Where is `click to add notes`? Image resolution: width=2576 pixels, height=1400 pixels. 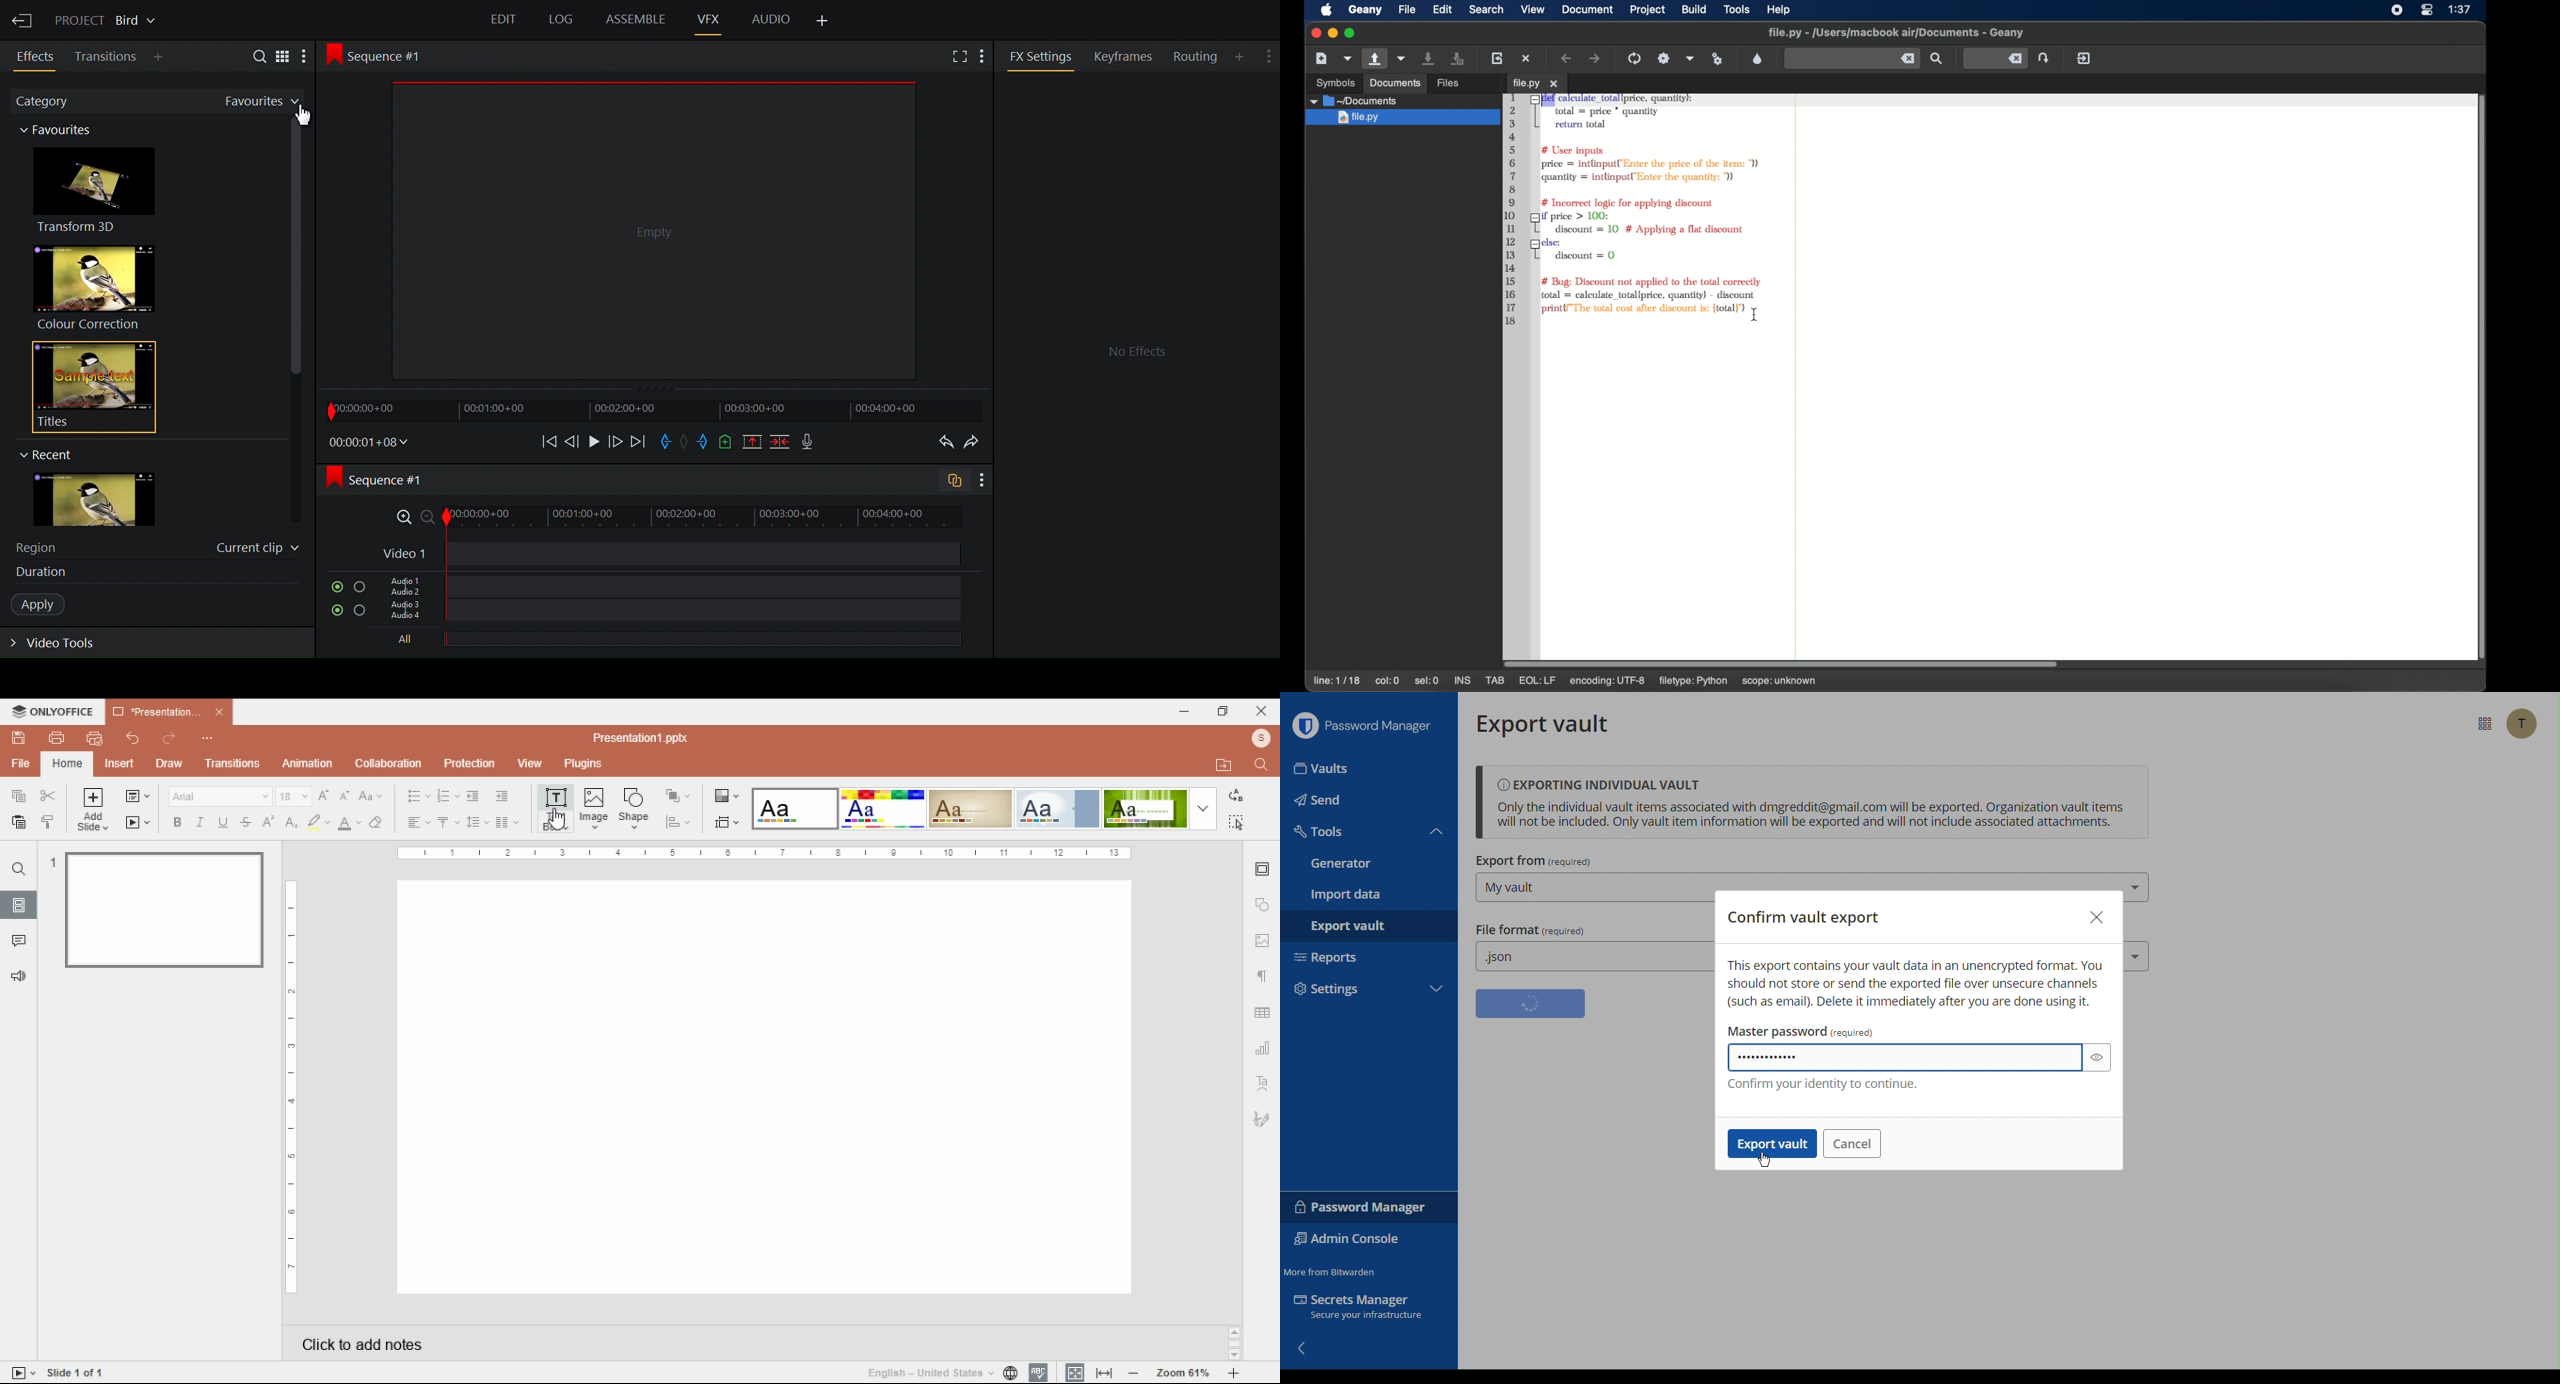 click to add notes is located at coordinates (512, 1341).